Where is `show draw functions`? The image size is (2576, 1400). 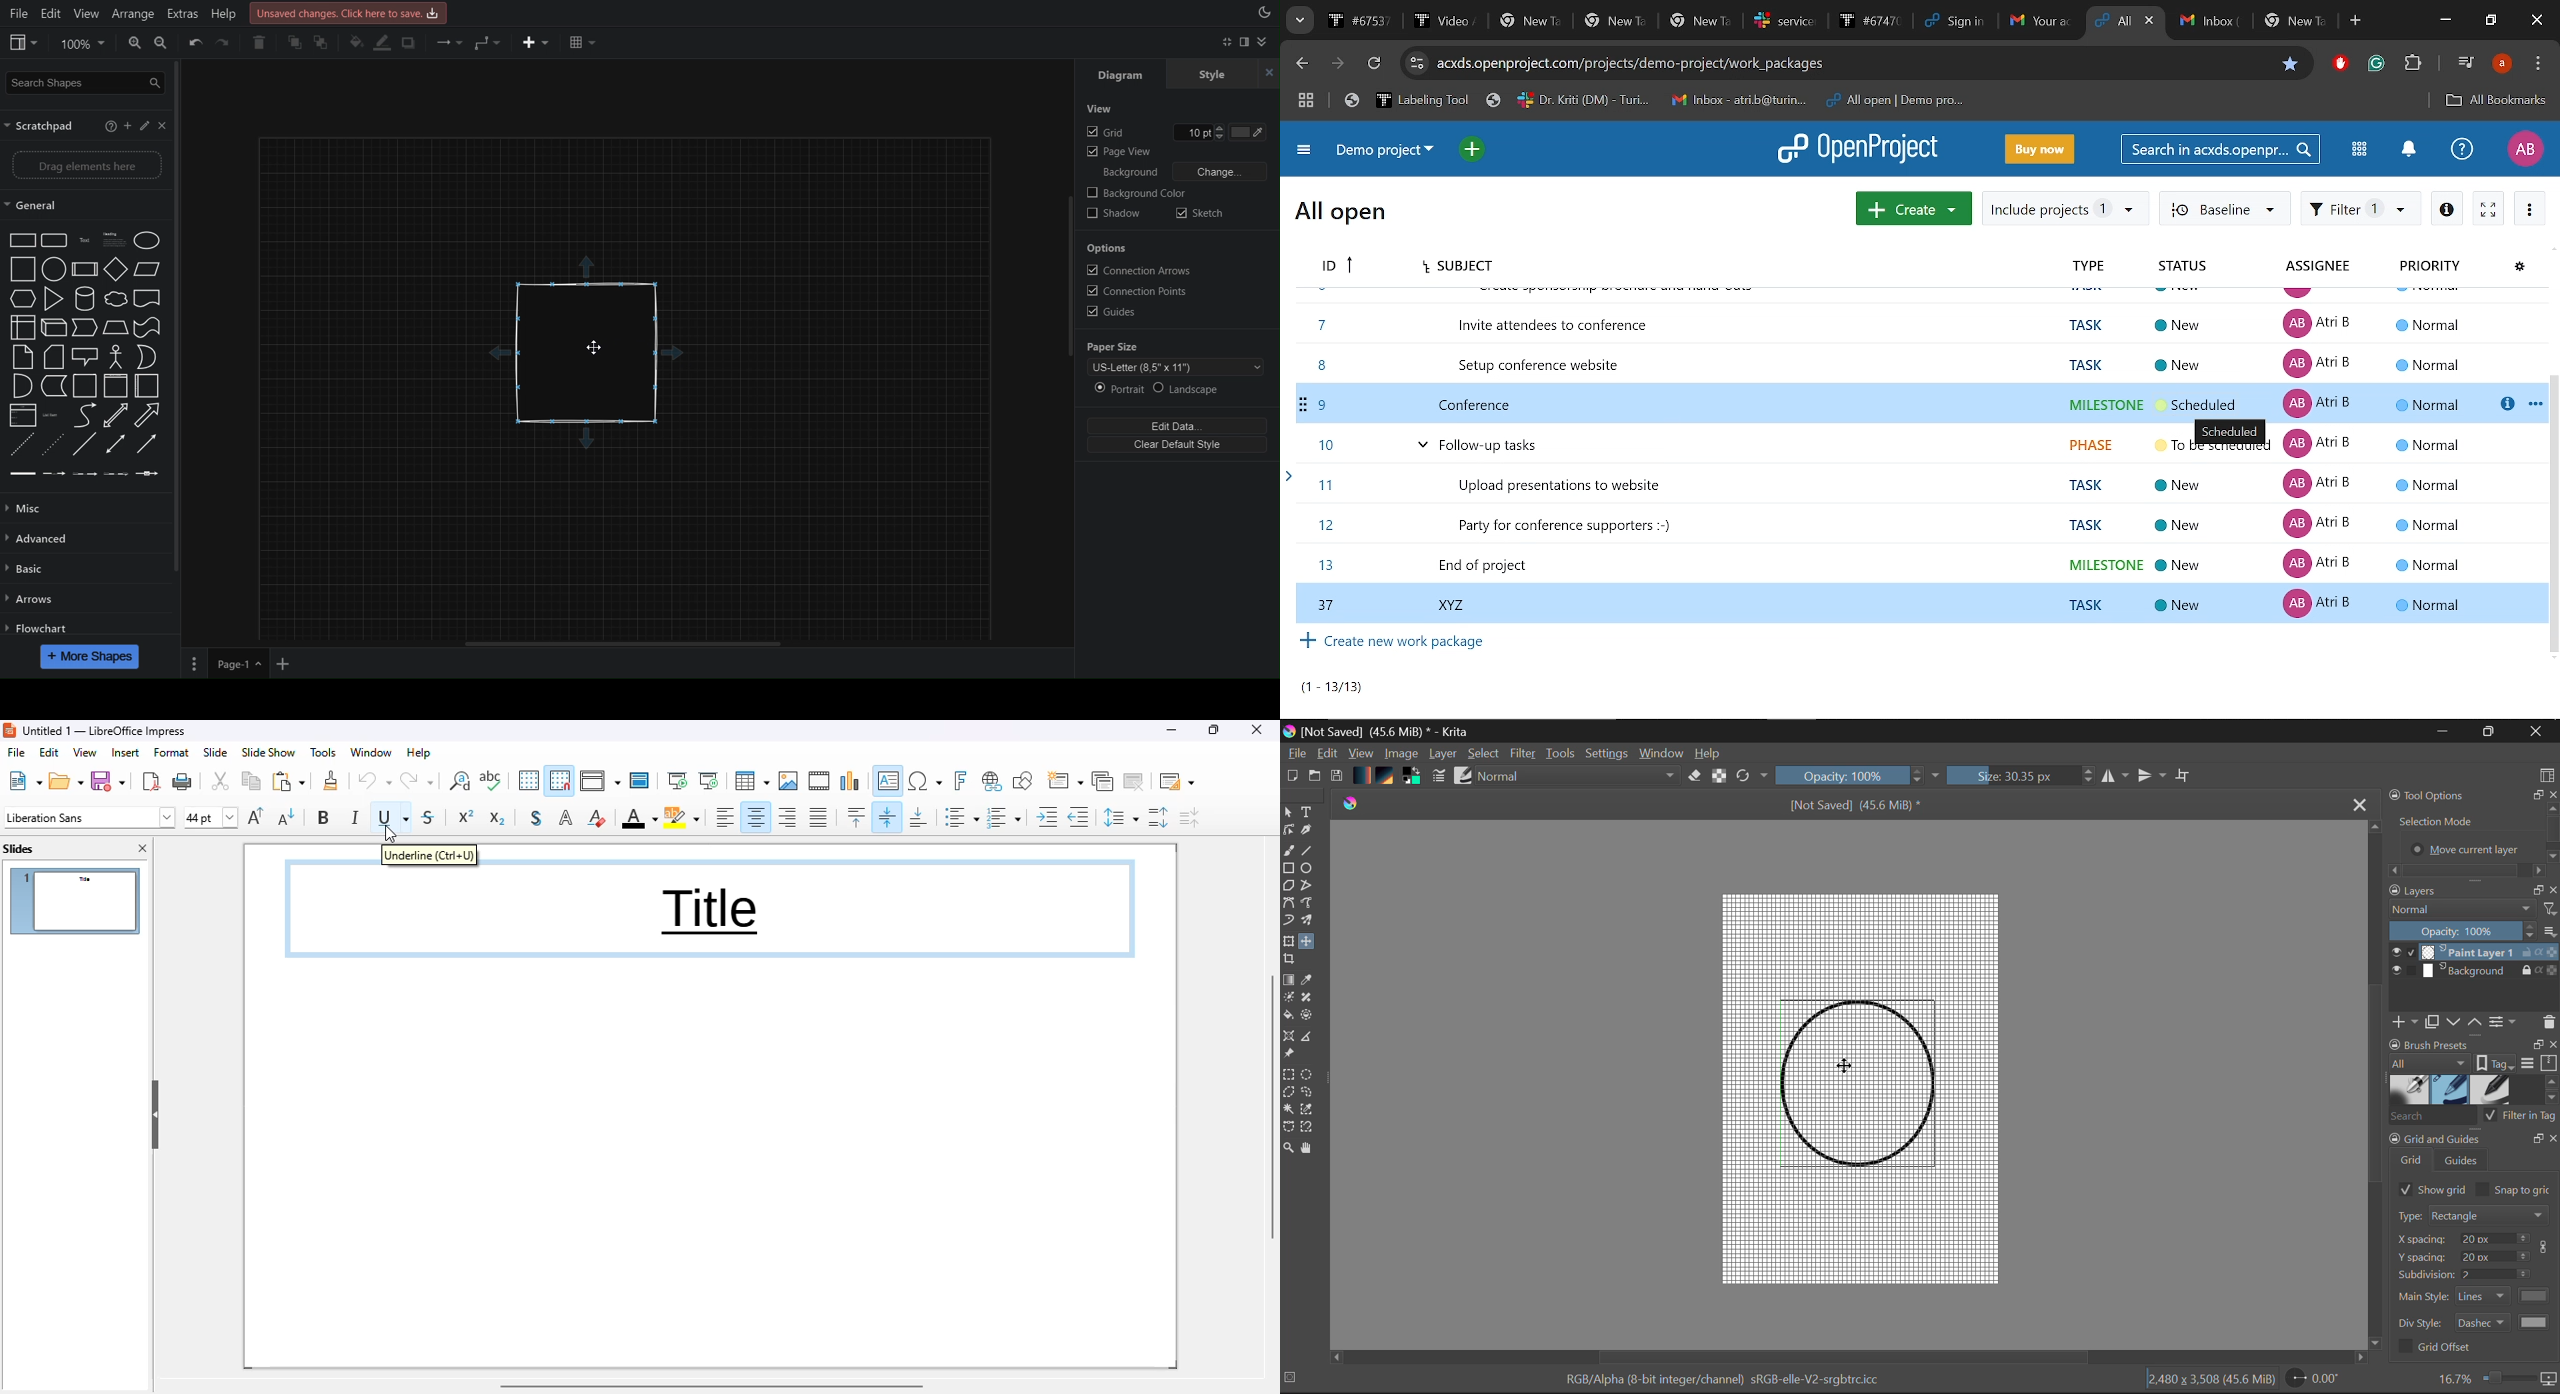 show draw functions is located at coordinates (1024, 781).